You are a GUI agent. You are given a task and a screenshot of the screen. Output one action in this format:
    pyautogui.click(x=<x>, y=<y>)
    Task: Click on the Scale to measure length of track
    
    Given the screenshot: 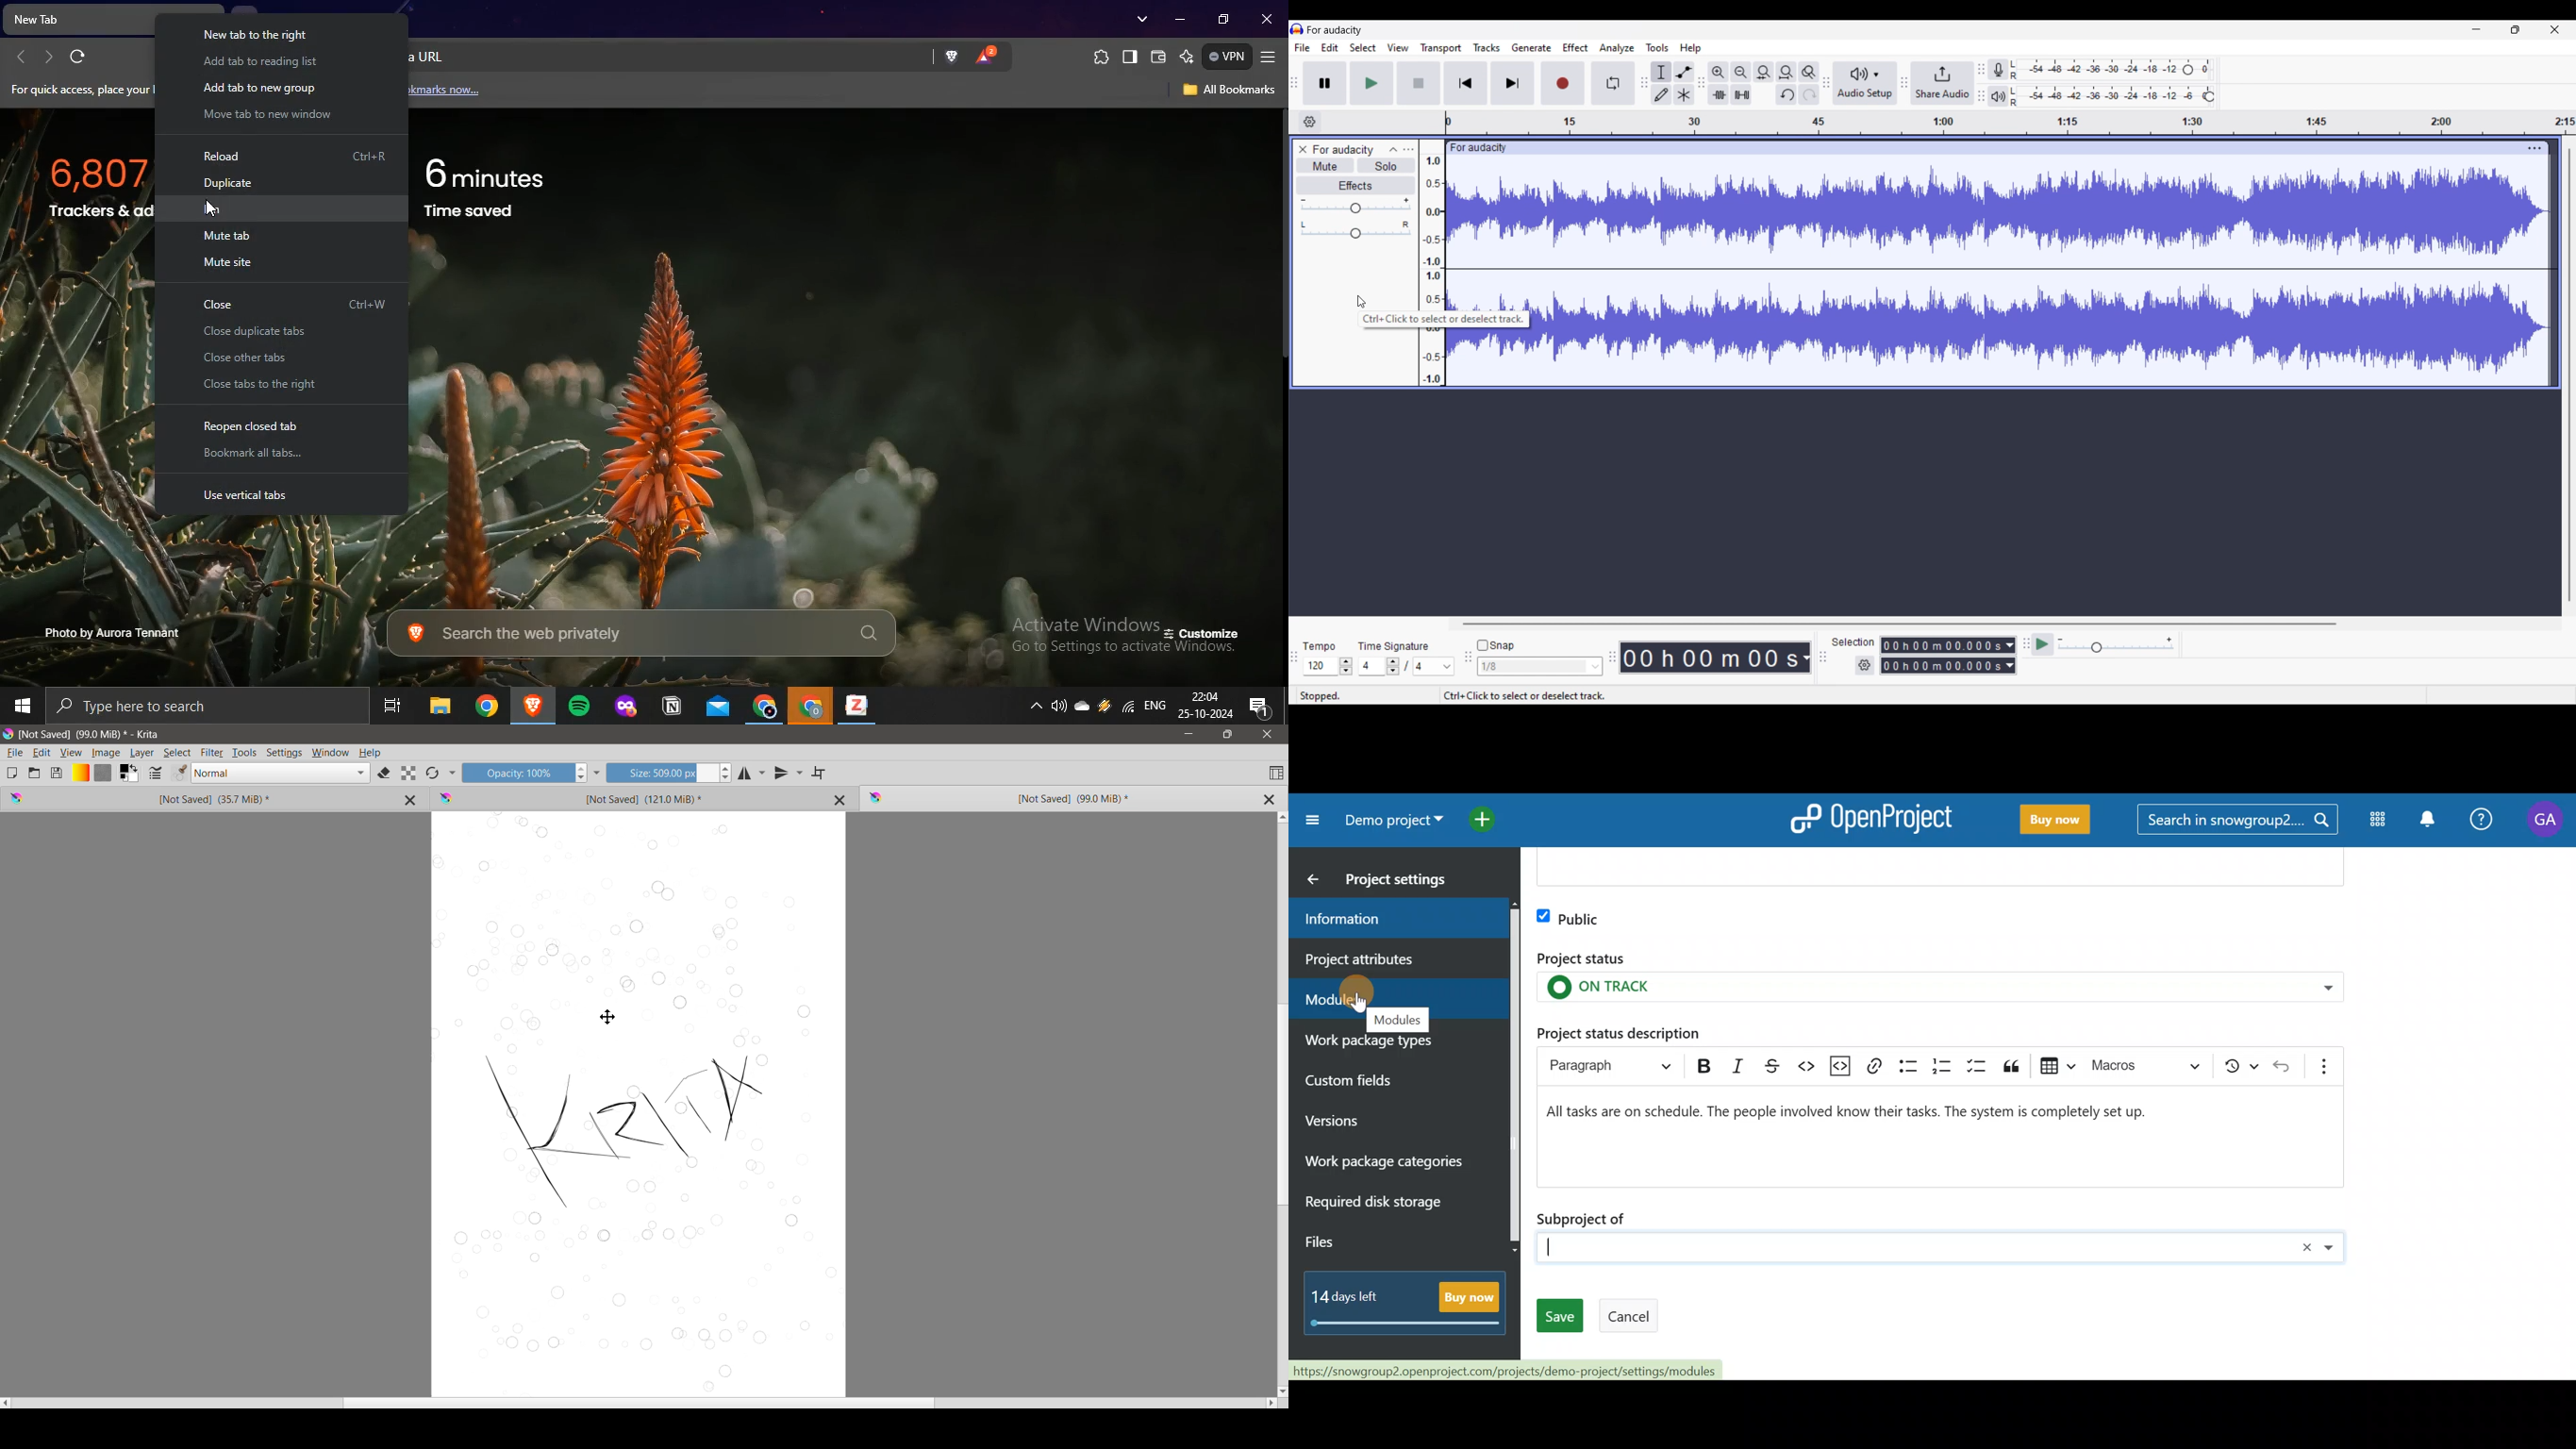 What is the action you would take?
    pyautogui.click(x=2010, y=123)
    